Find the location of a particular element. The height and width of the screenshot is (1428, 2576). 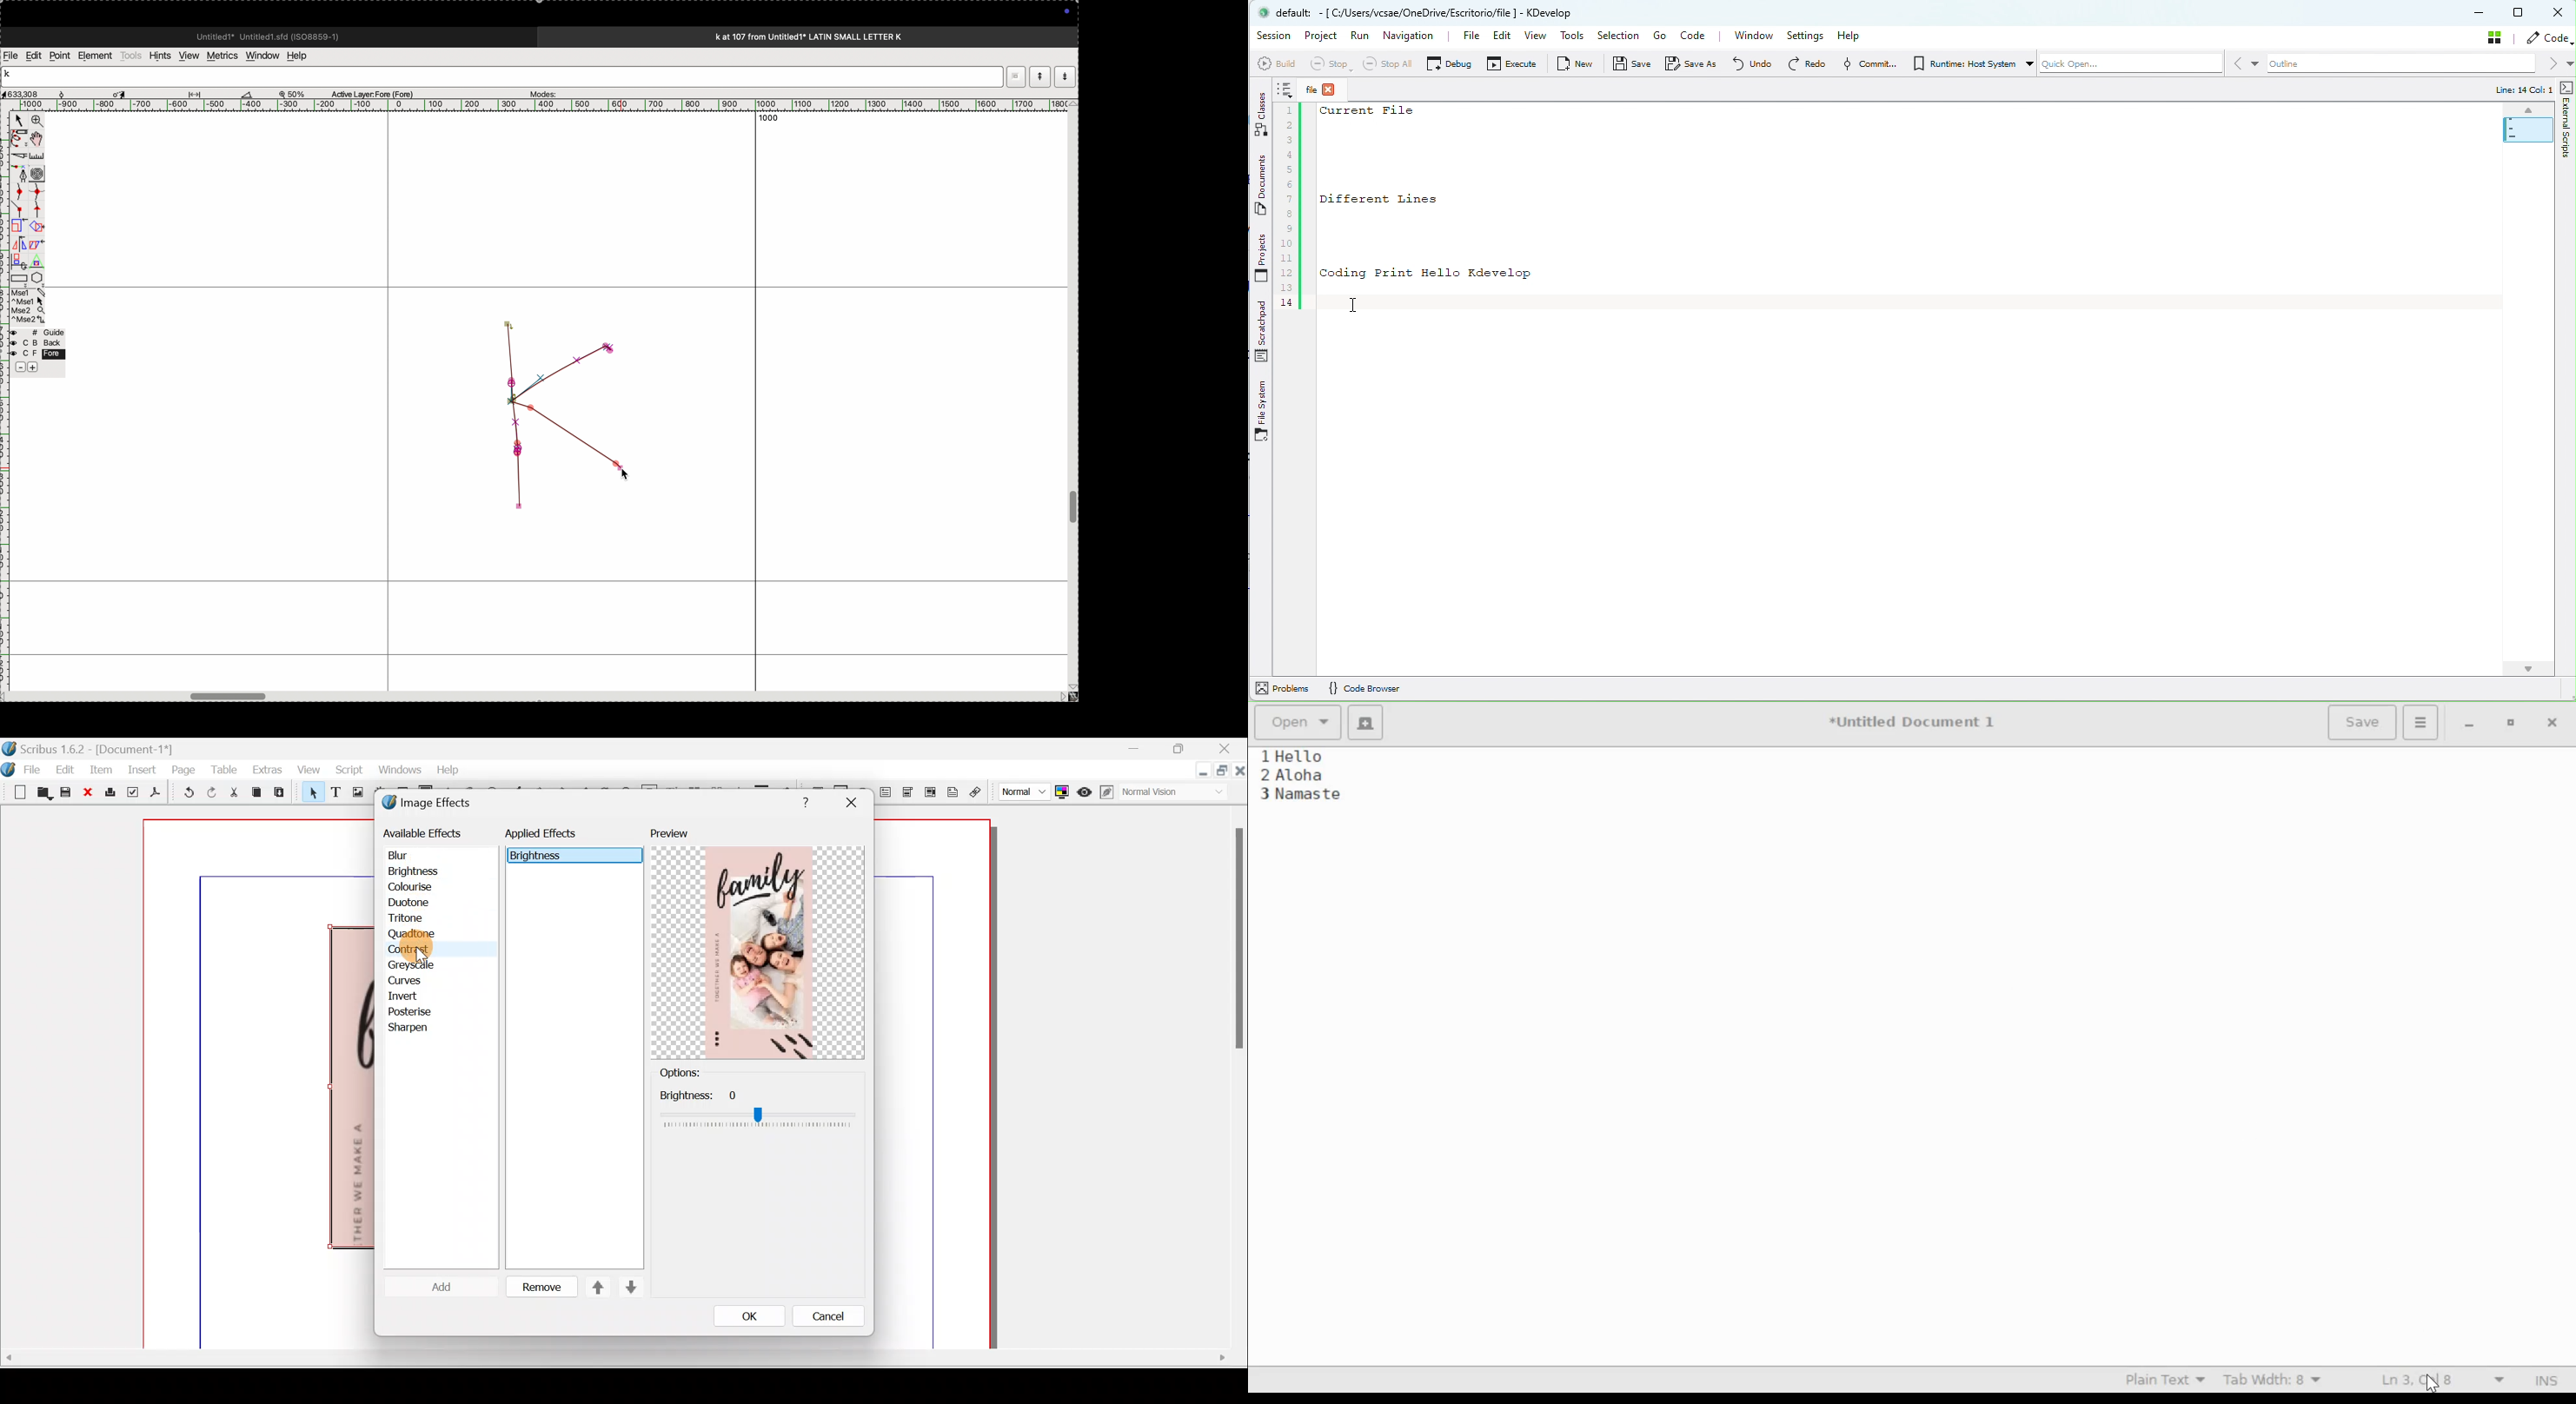

toggle screen is located at coordinates (230, 695).